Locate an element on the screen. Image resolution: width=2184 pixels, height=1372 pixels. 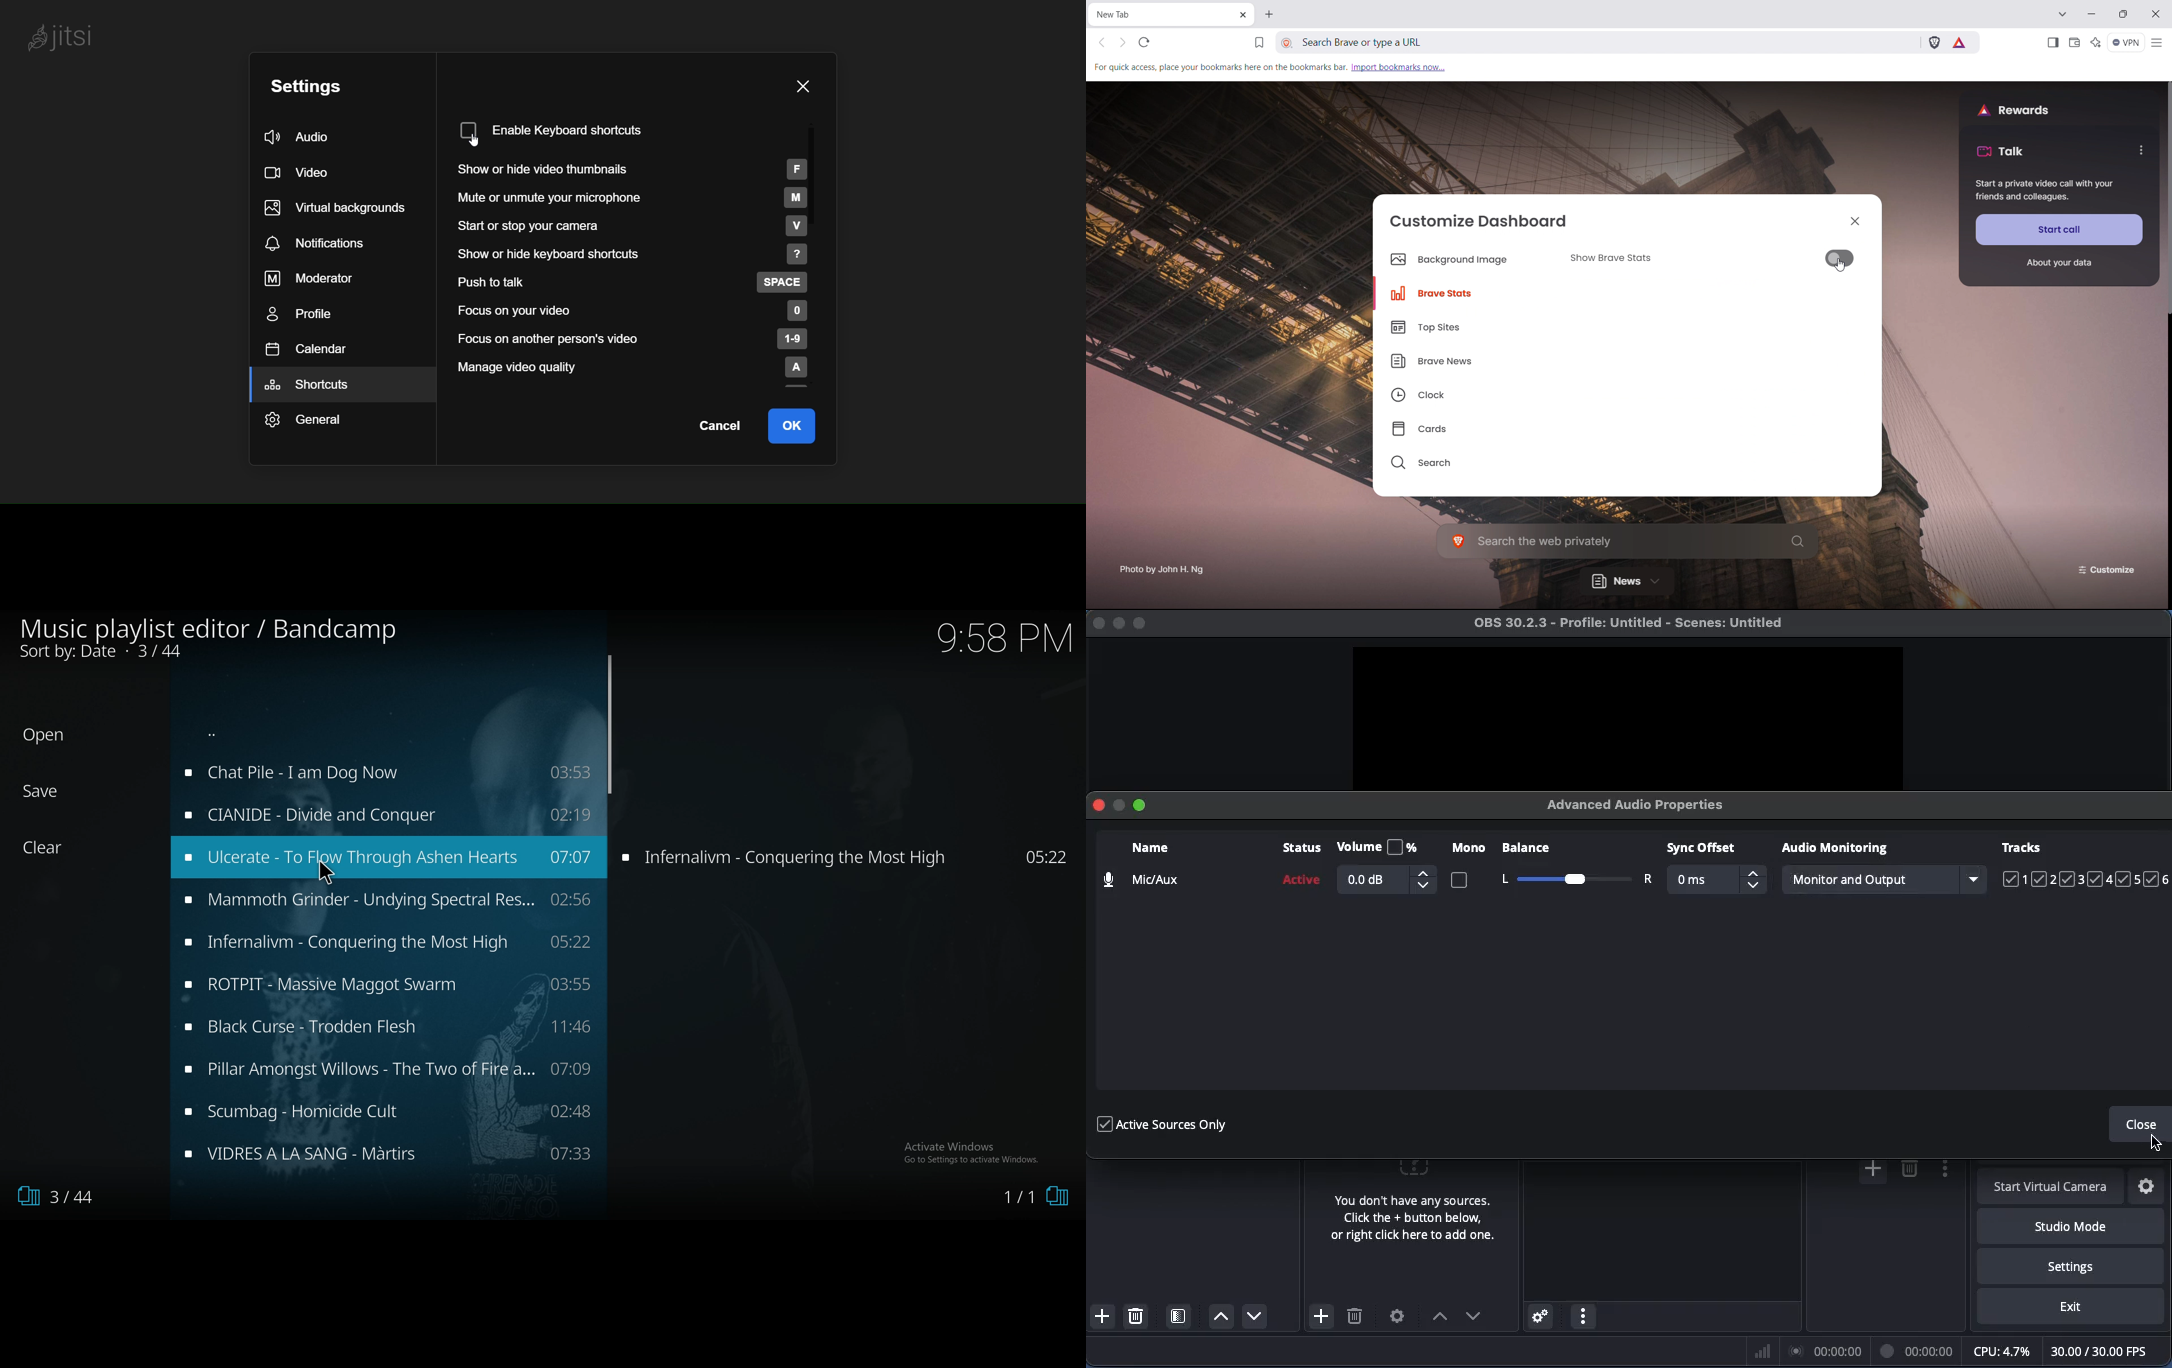
music is located at coordinates (387, 1030).